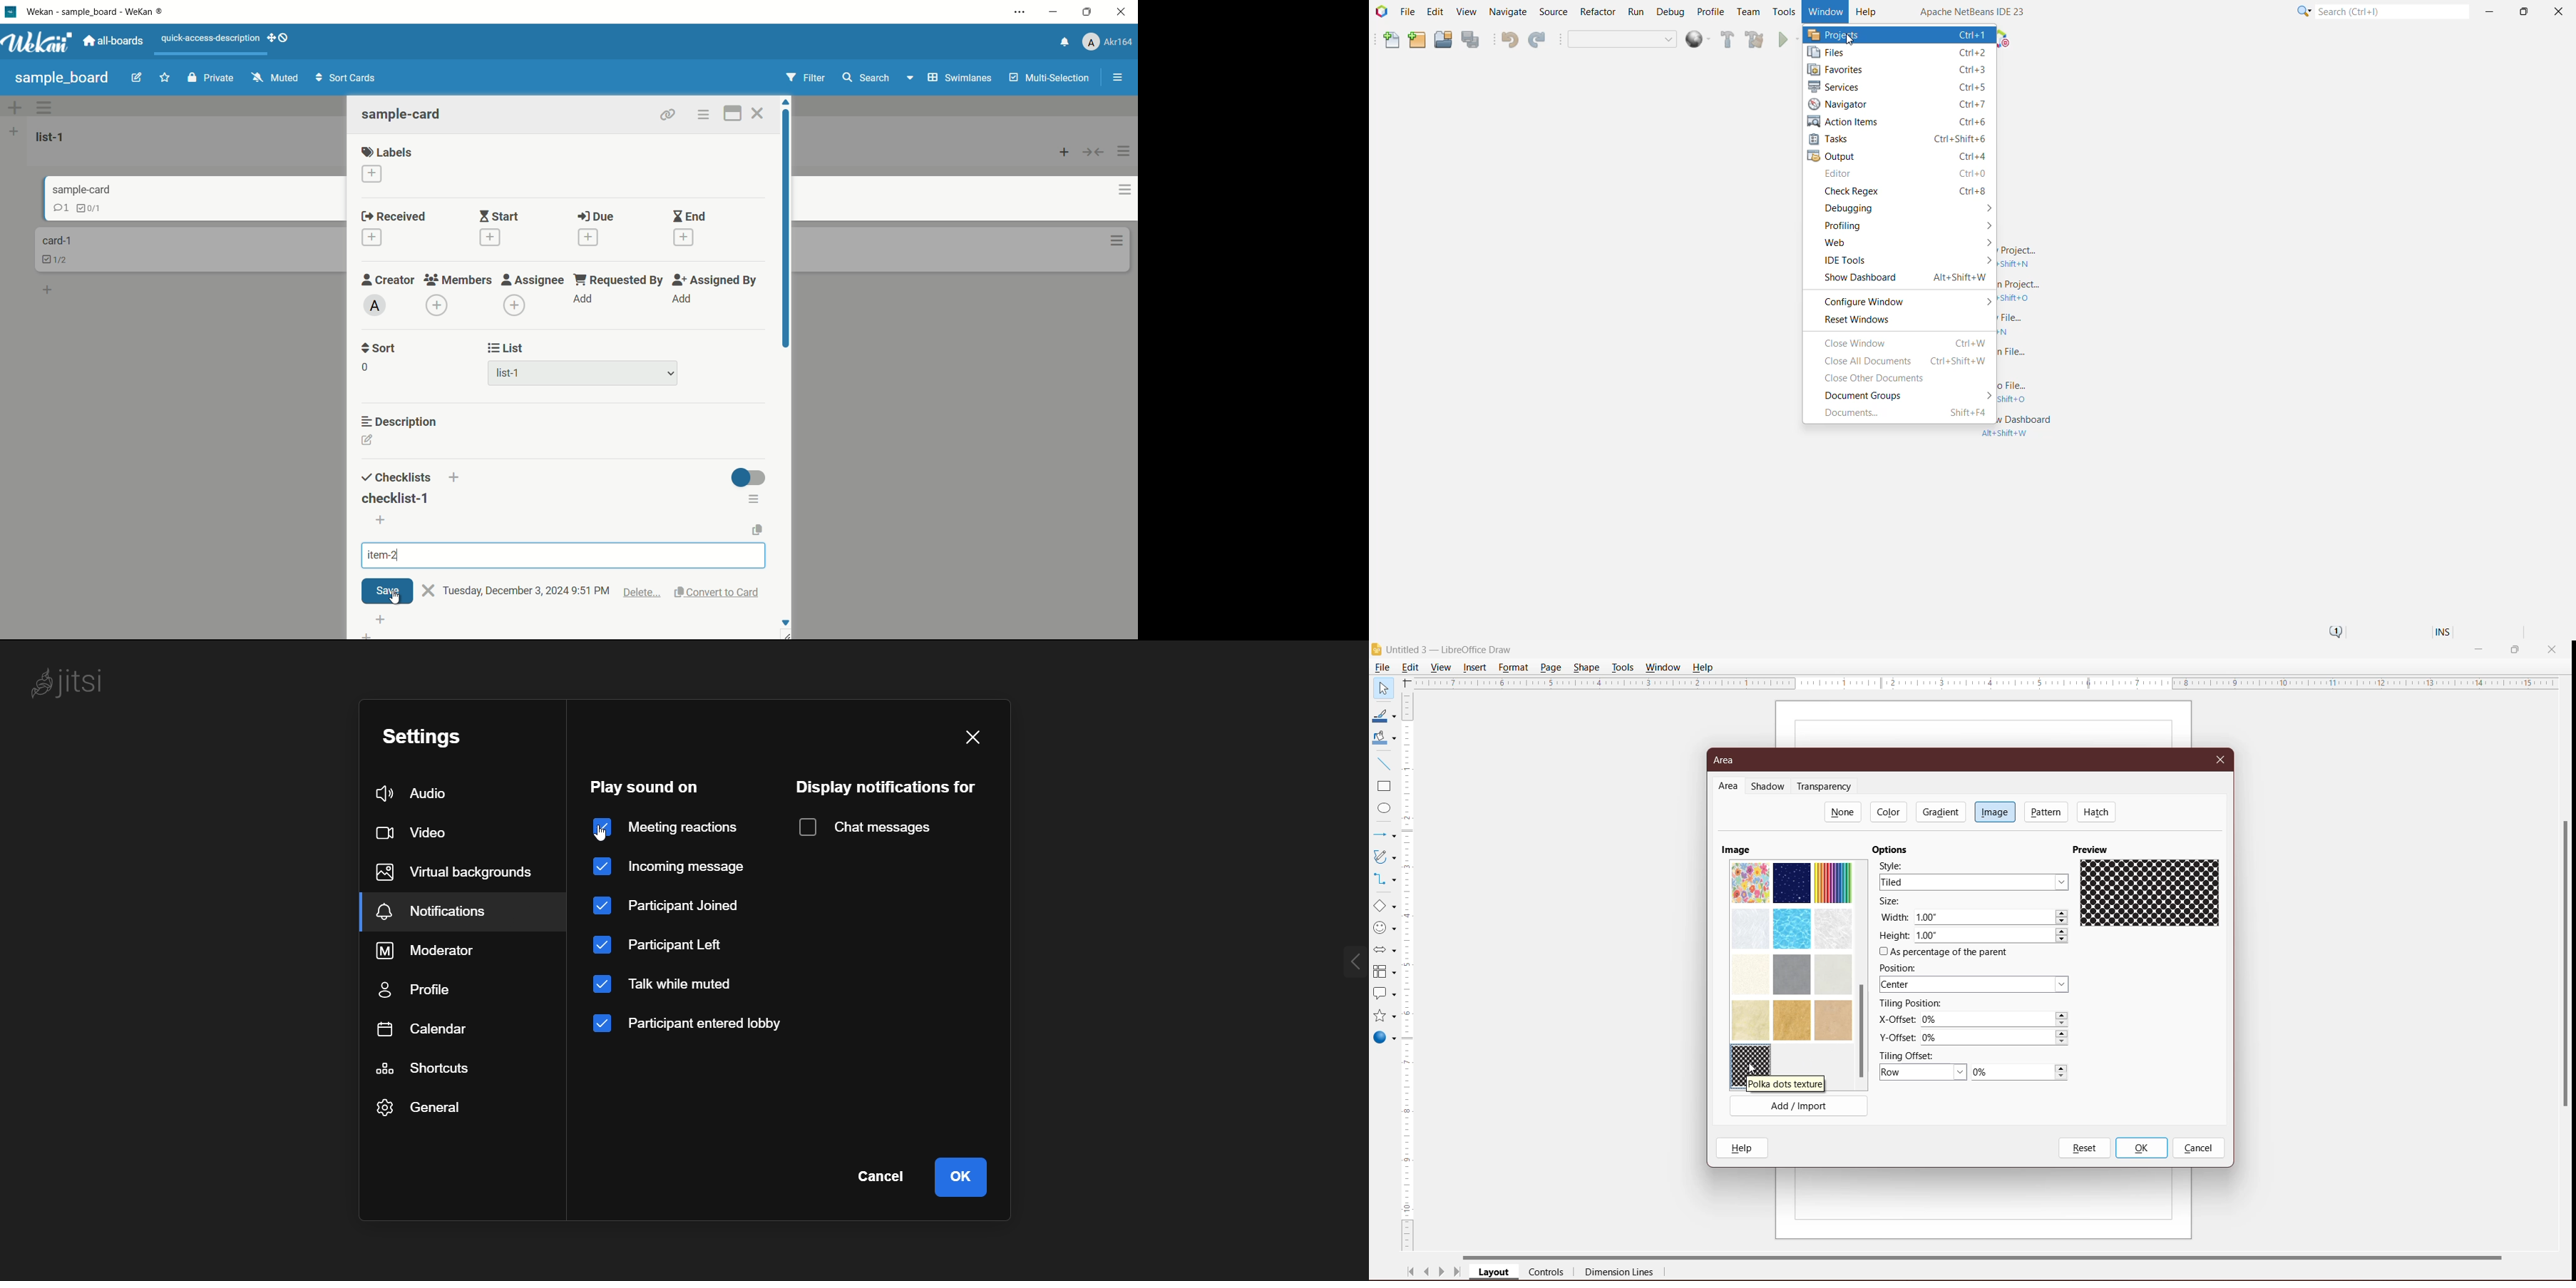 The height and width of the screenshot is (1288, 2576). What do you see at coordinates (1992, 918) in the screenshot?
I see `Select required width` at bounding box center [1992, 918].